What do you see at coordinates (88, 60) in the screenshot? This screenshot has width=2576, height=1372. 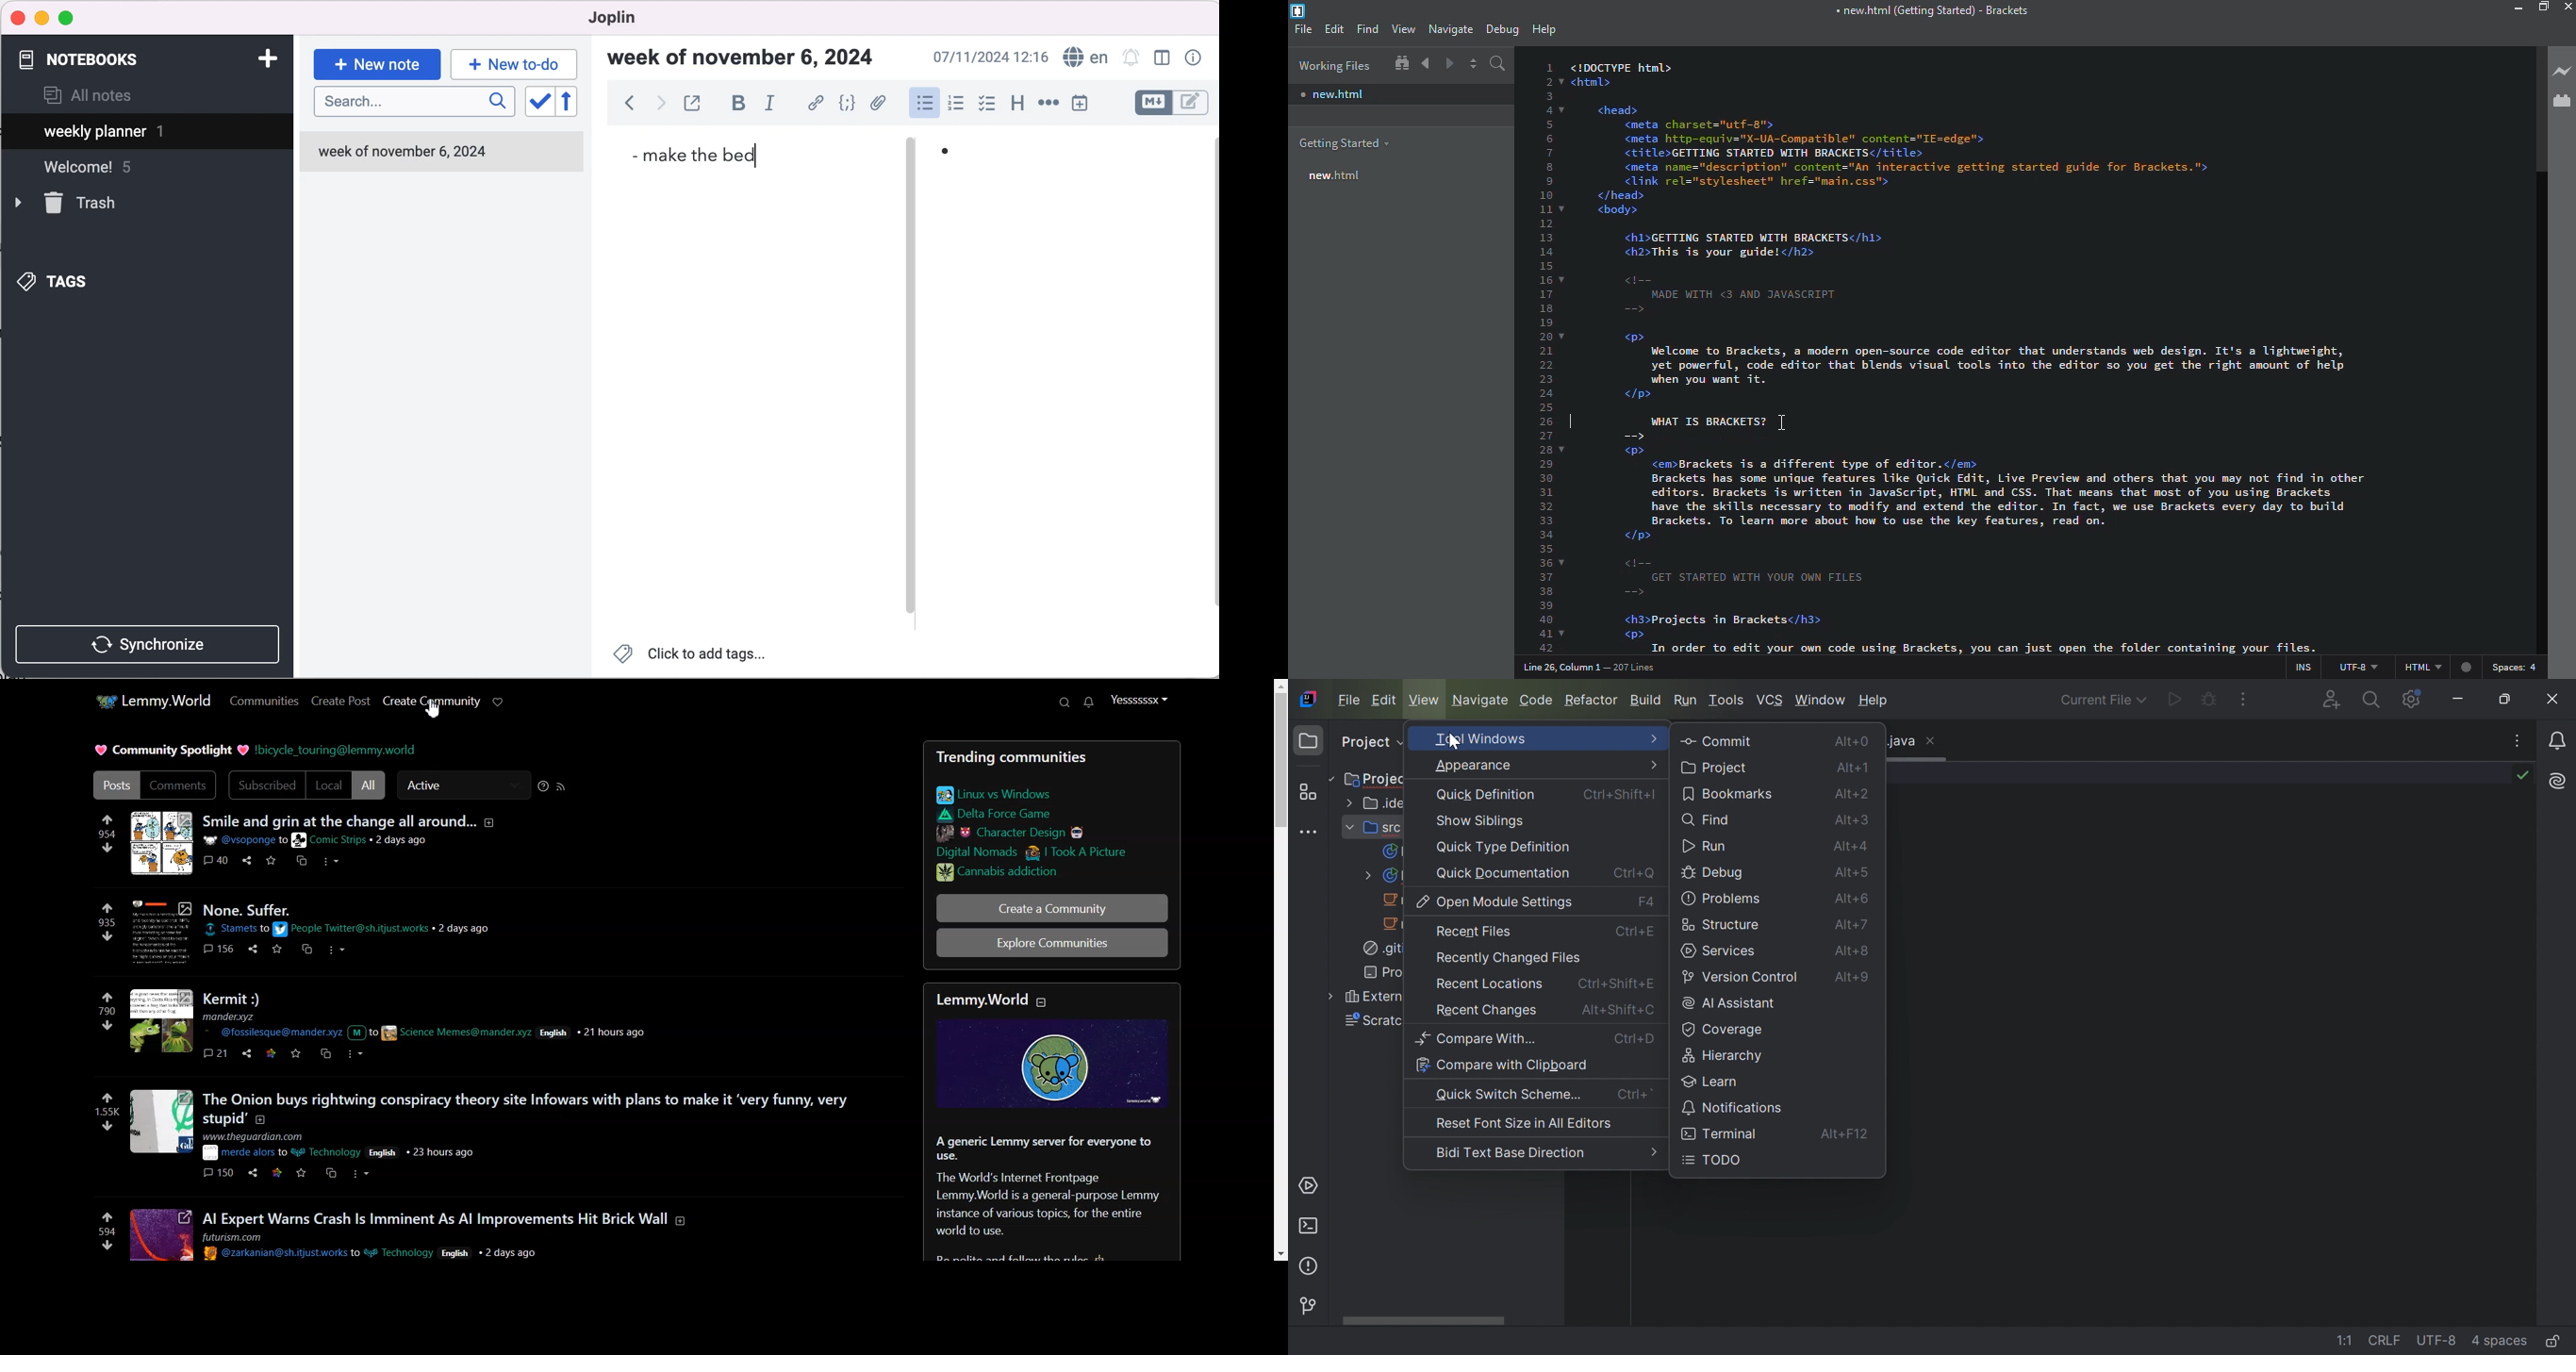 I see `notebooks` at bounding box center [88, 60].